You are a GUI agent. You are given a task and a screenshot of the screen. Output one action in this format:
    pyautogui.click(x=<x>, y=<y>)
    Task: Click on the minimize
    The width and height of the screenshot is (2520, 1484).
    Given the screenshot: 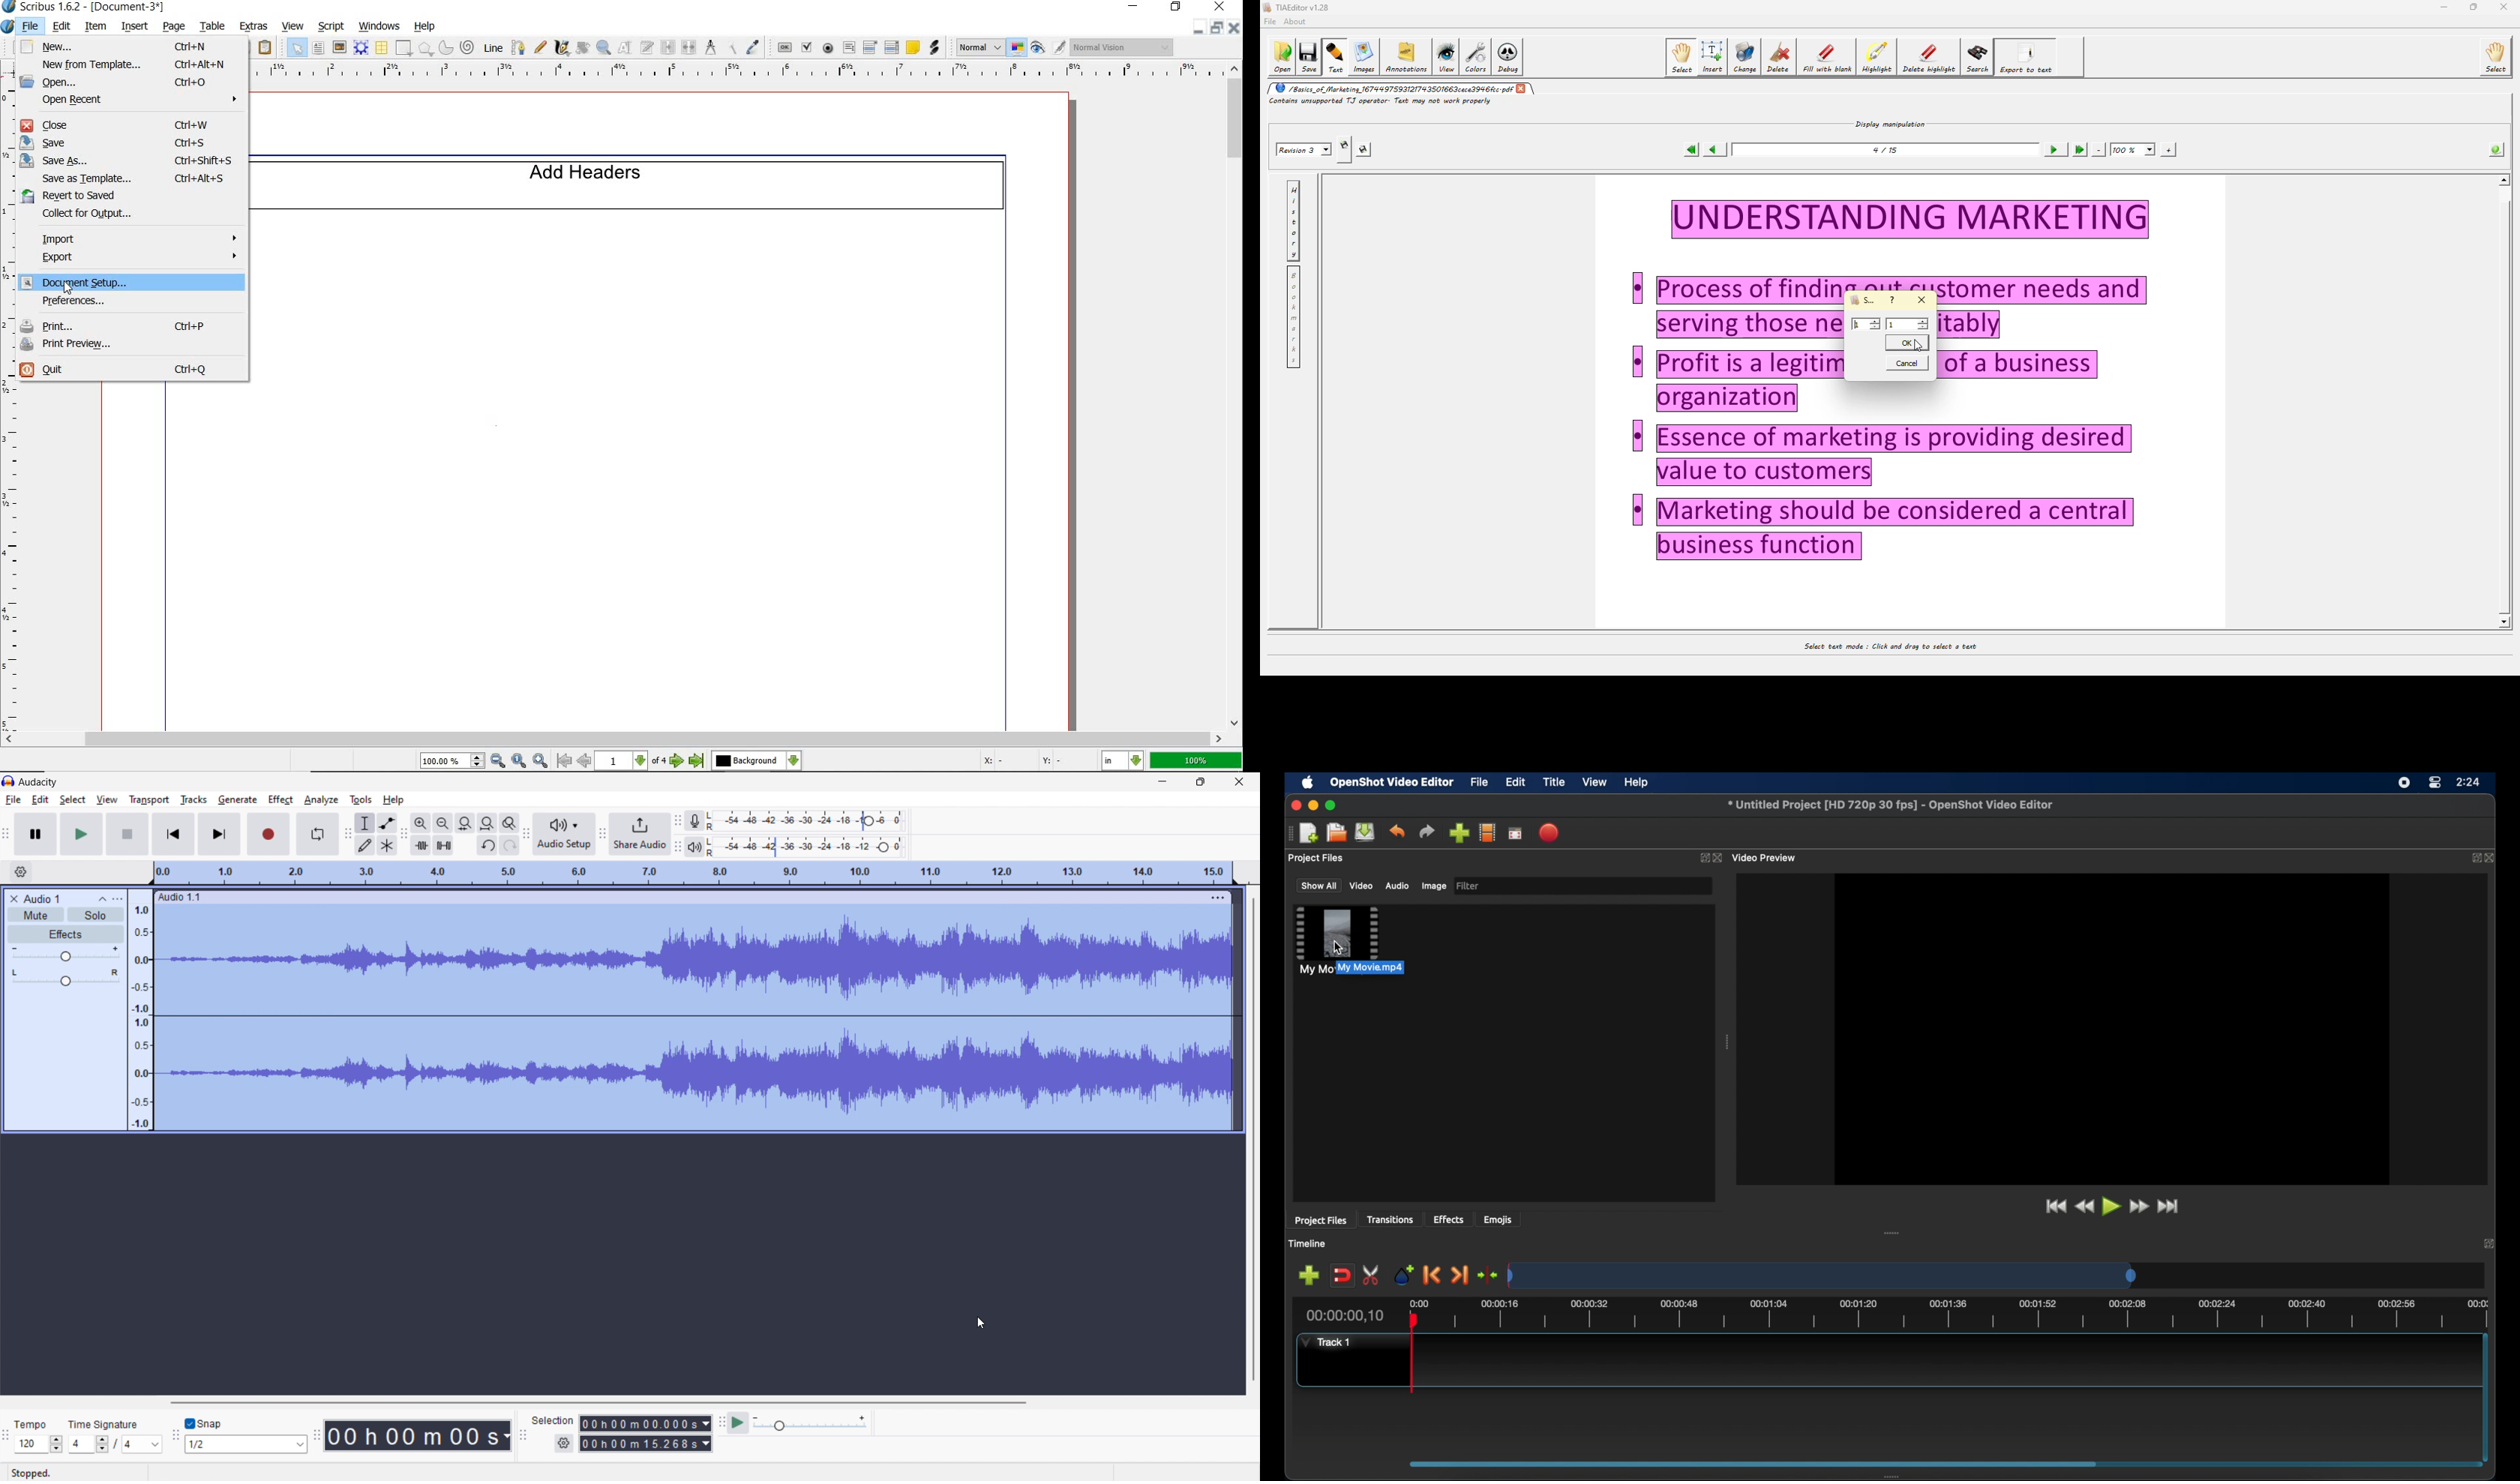 What is the action you would take?
    pyautogui.click(x=1314, y=805)
    